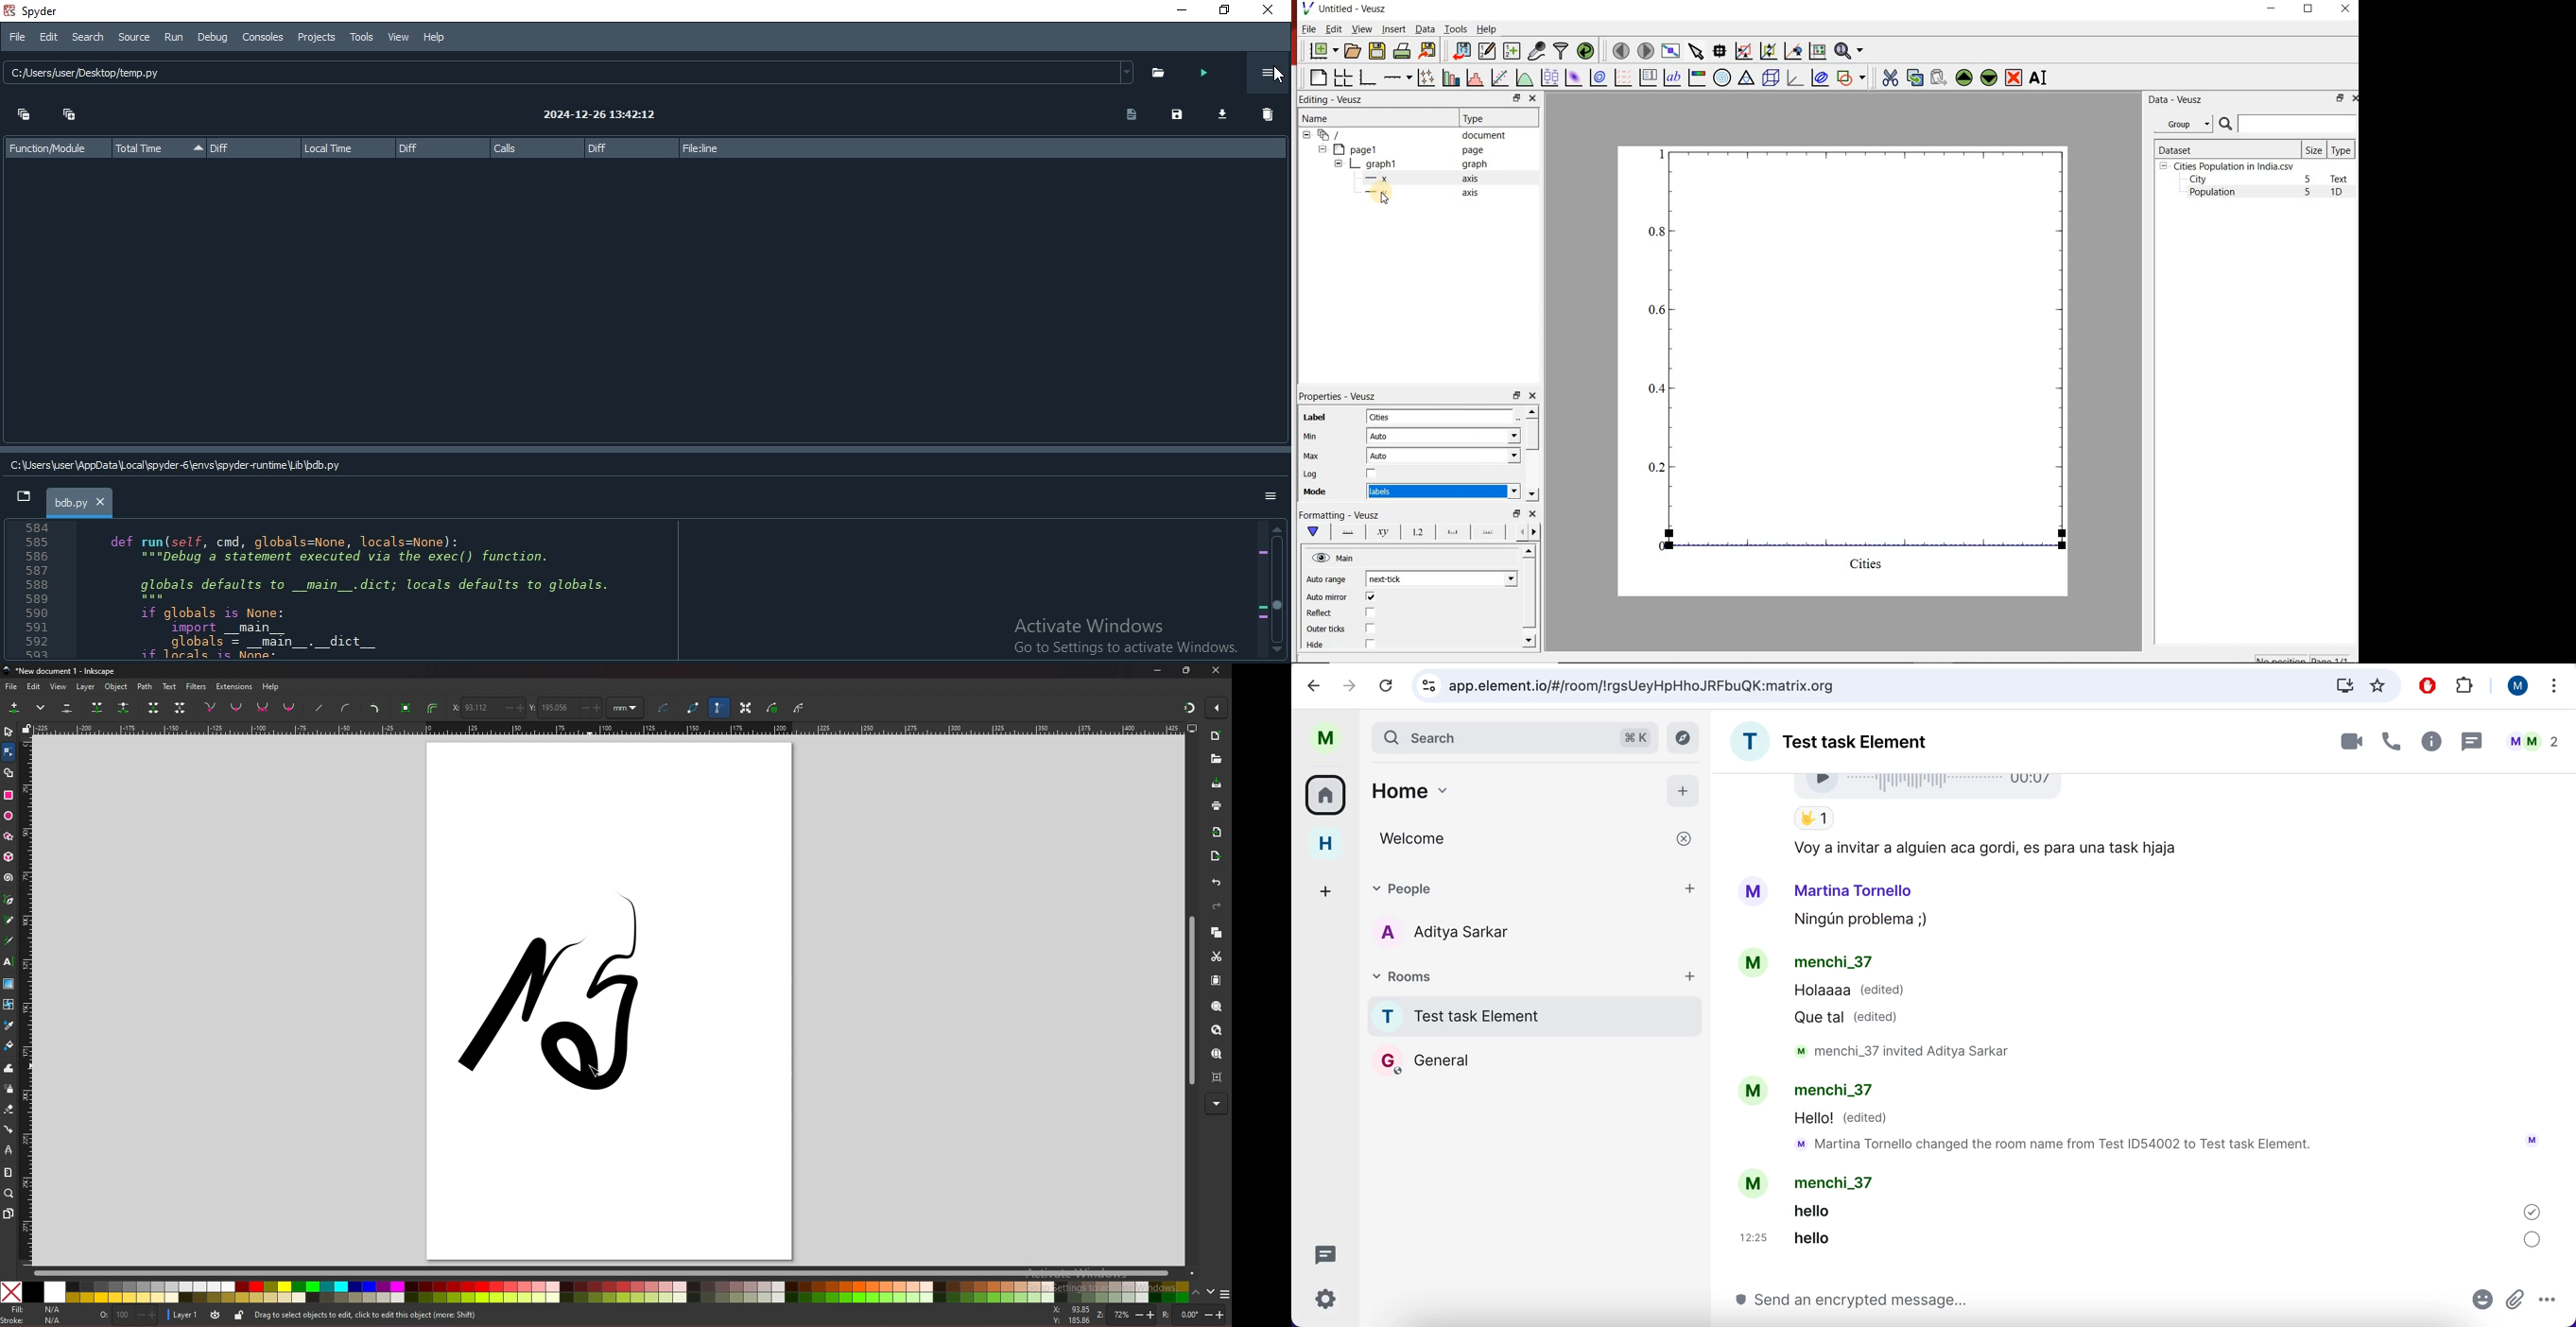 The height and width of the screenshot is (1344, 2576). What do you see at coordinates (1125, 1315) in the screenshot?
I see `zoom` at bounding box center [1125, 1315].